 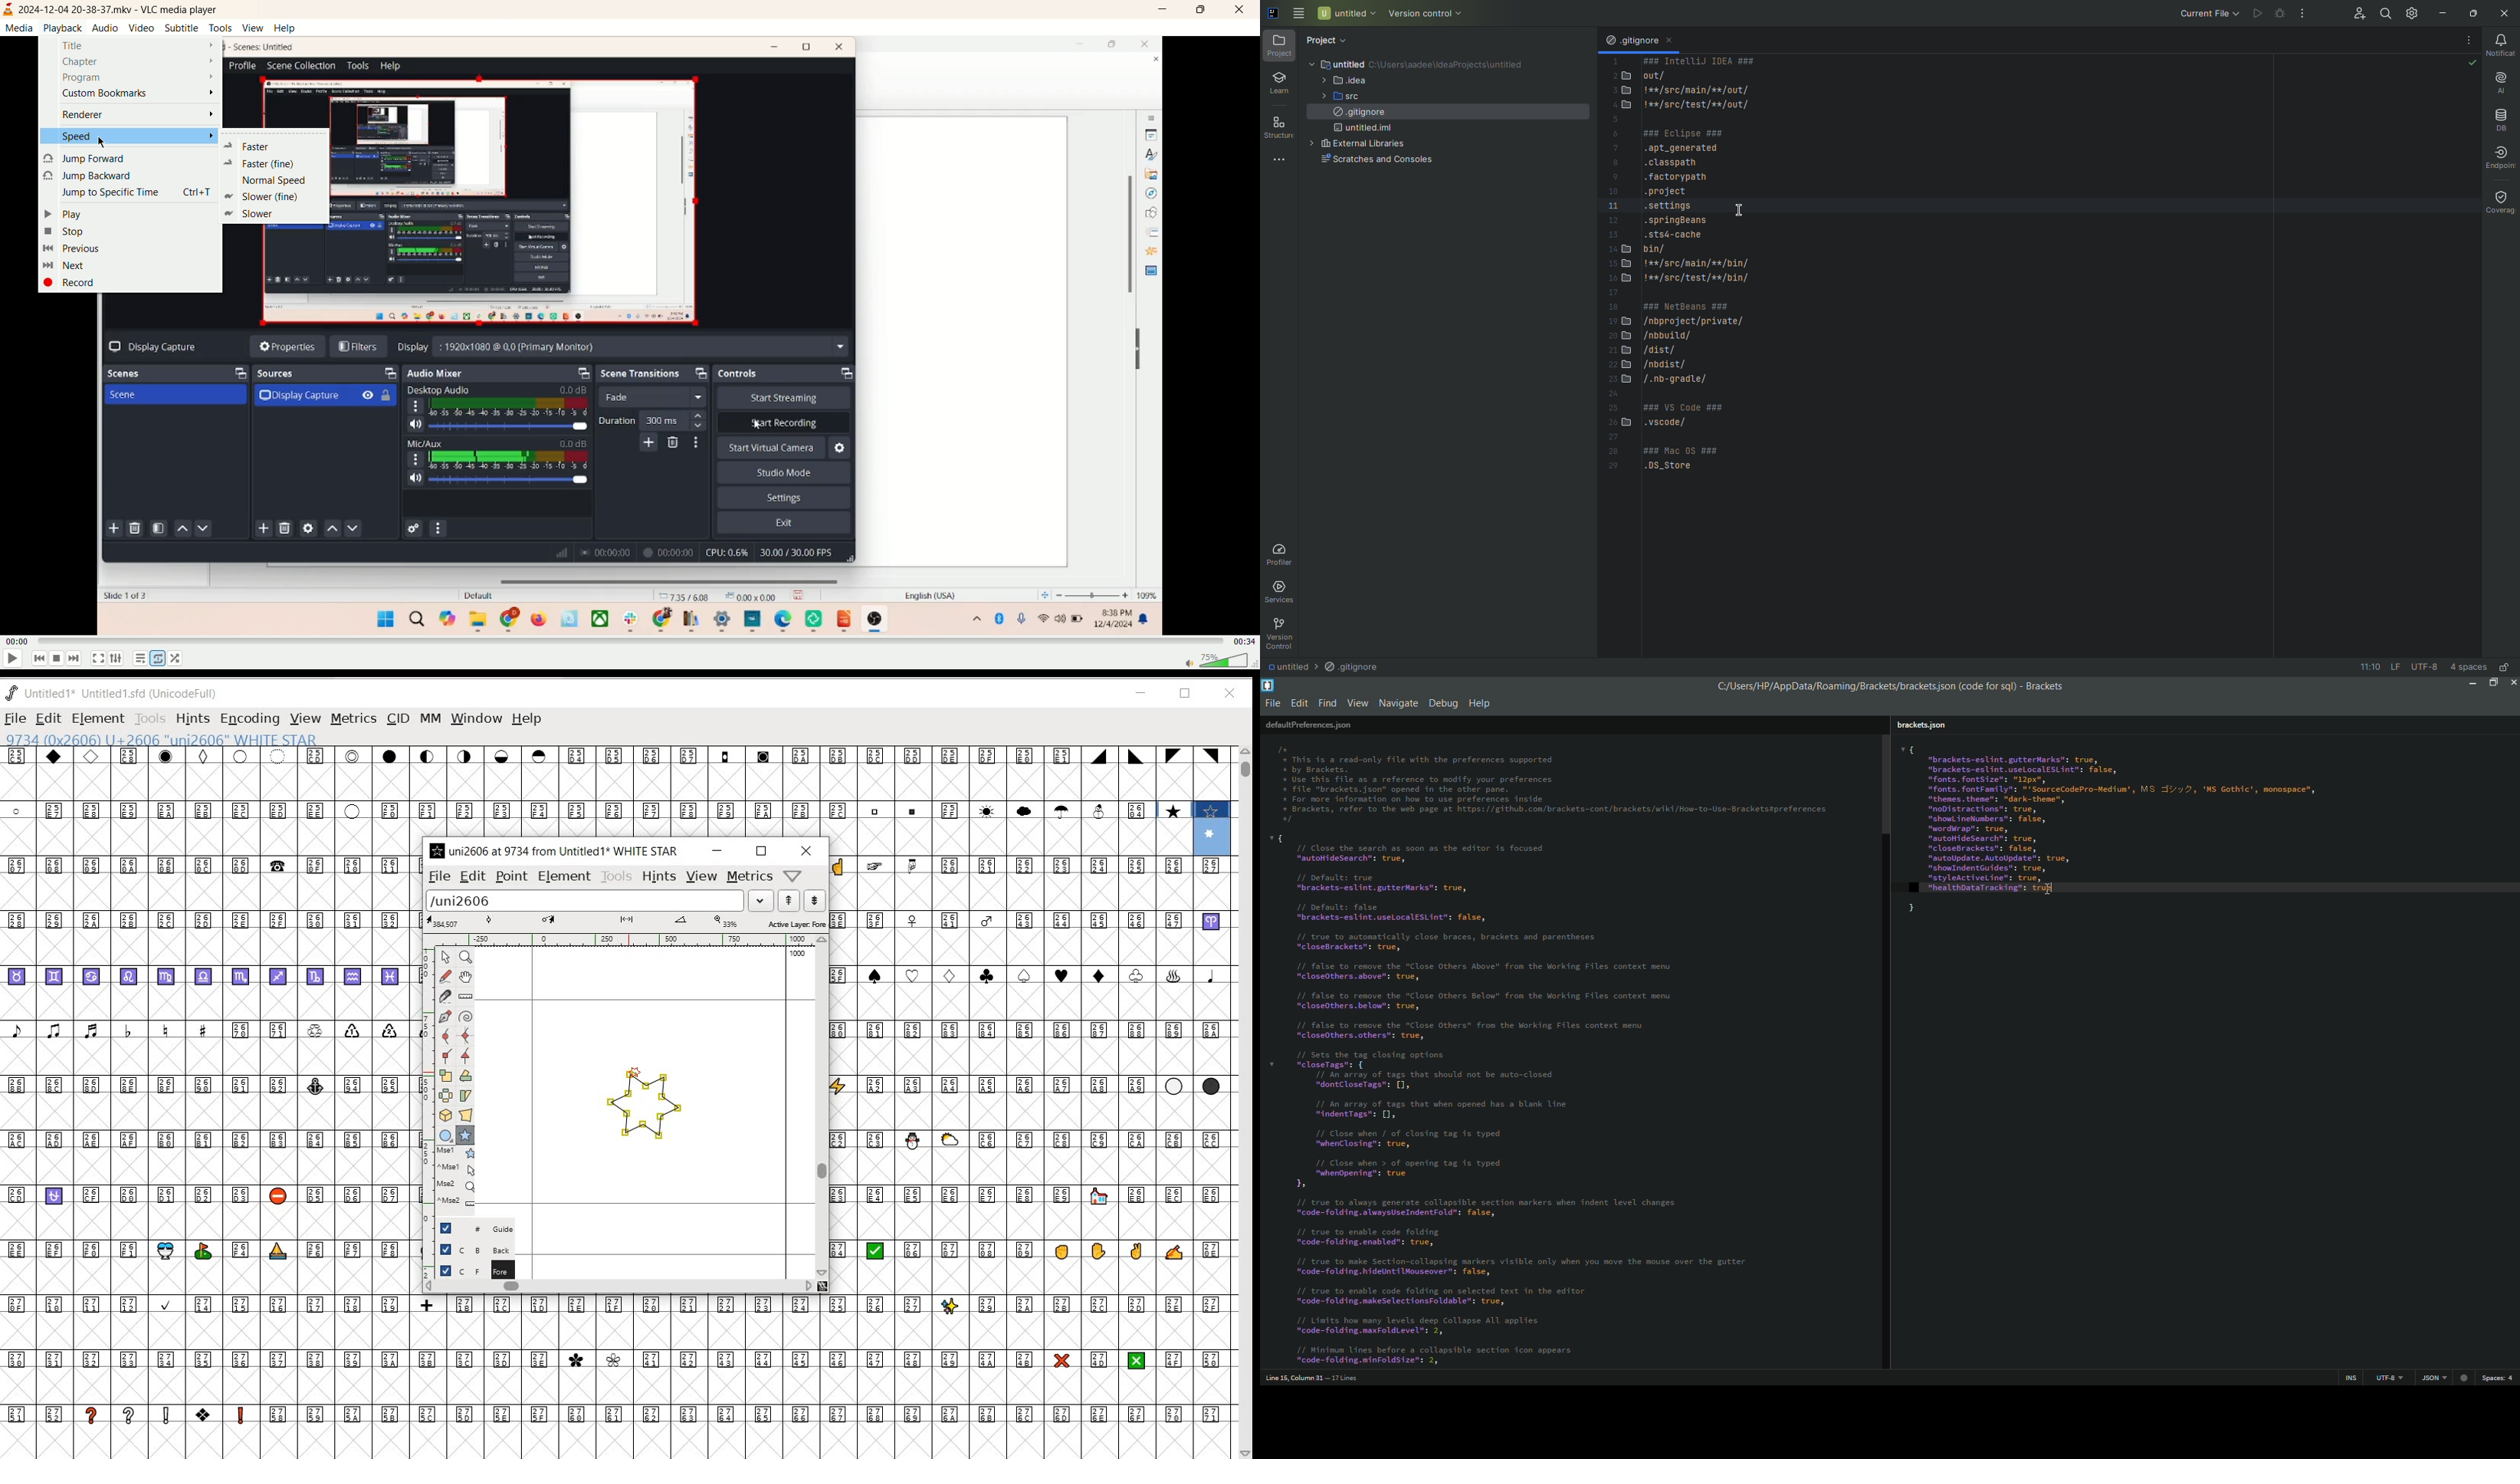 I want to click on scroll bar, so click(x=1885, y=1052).